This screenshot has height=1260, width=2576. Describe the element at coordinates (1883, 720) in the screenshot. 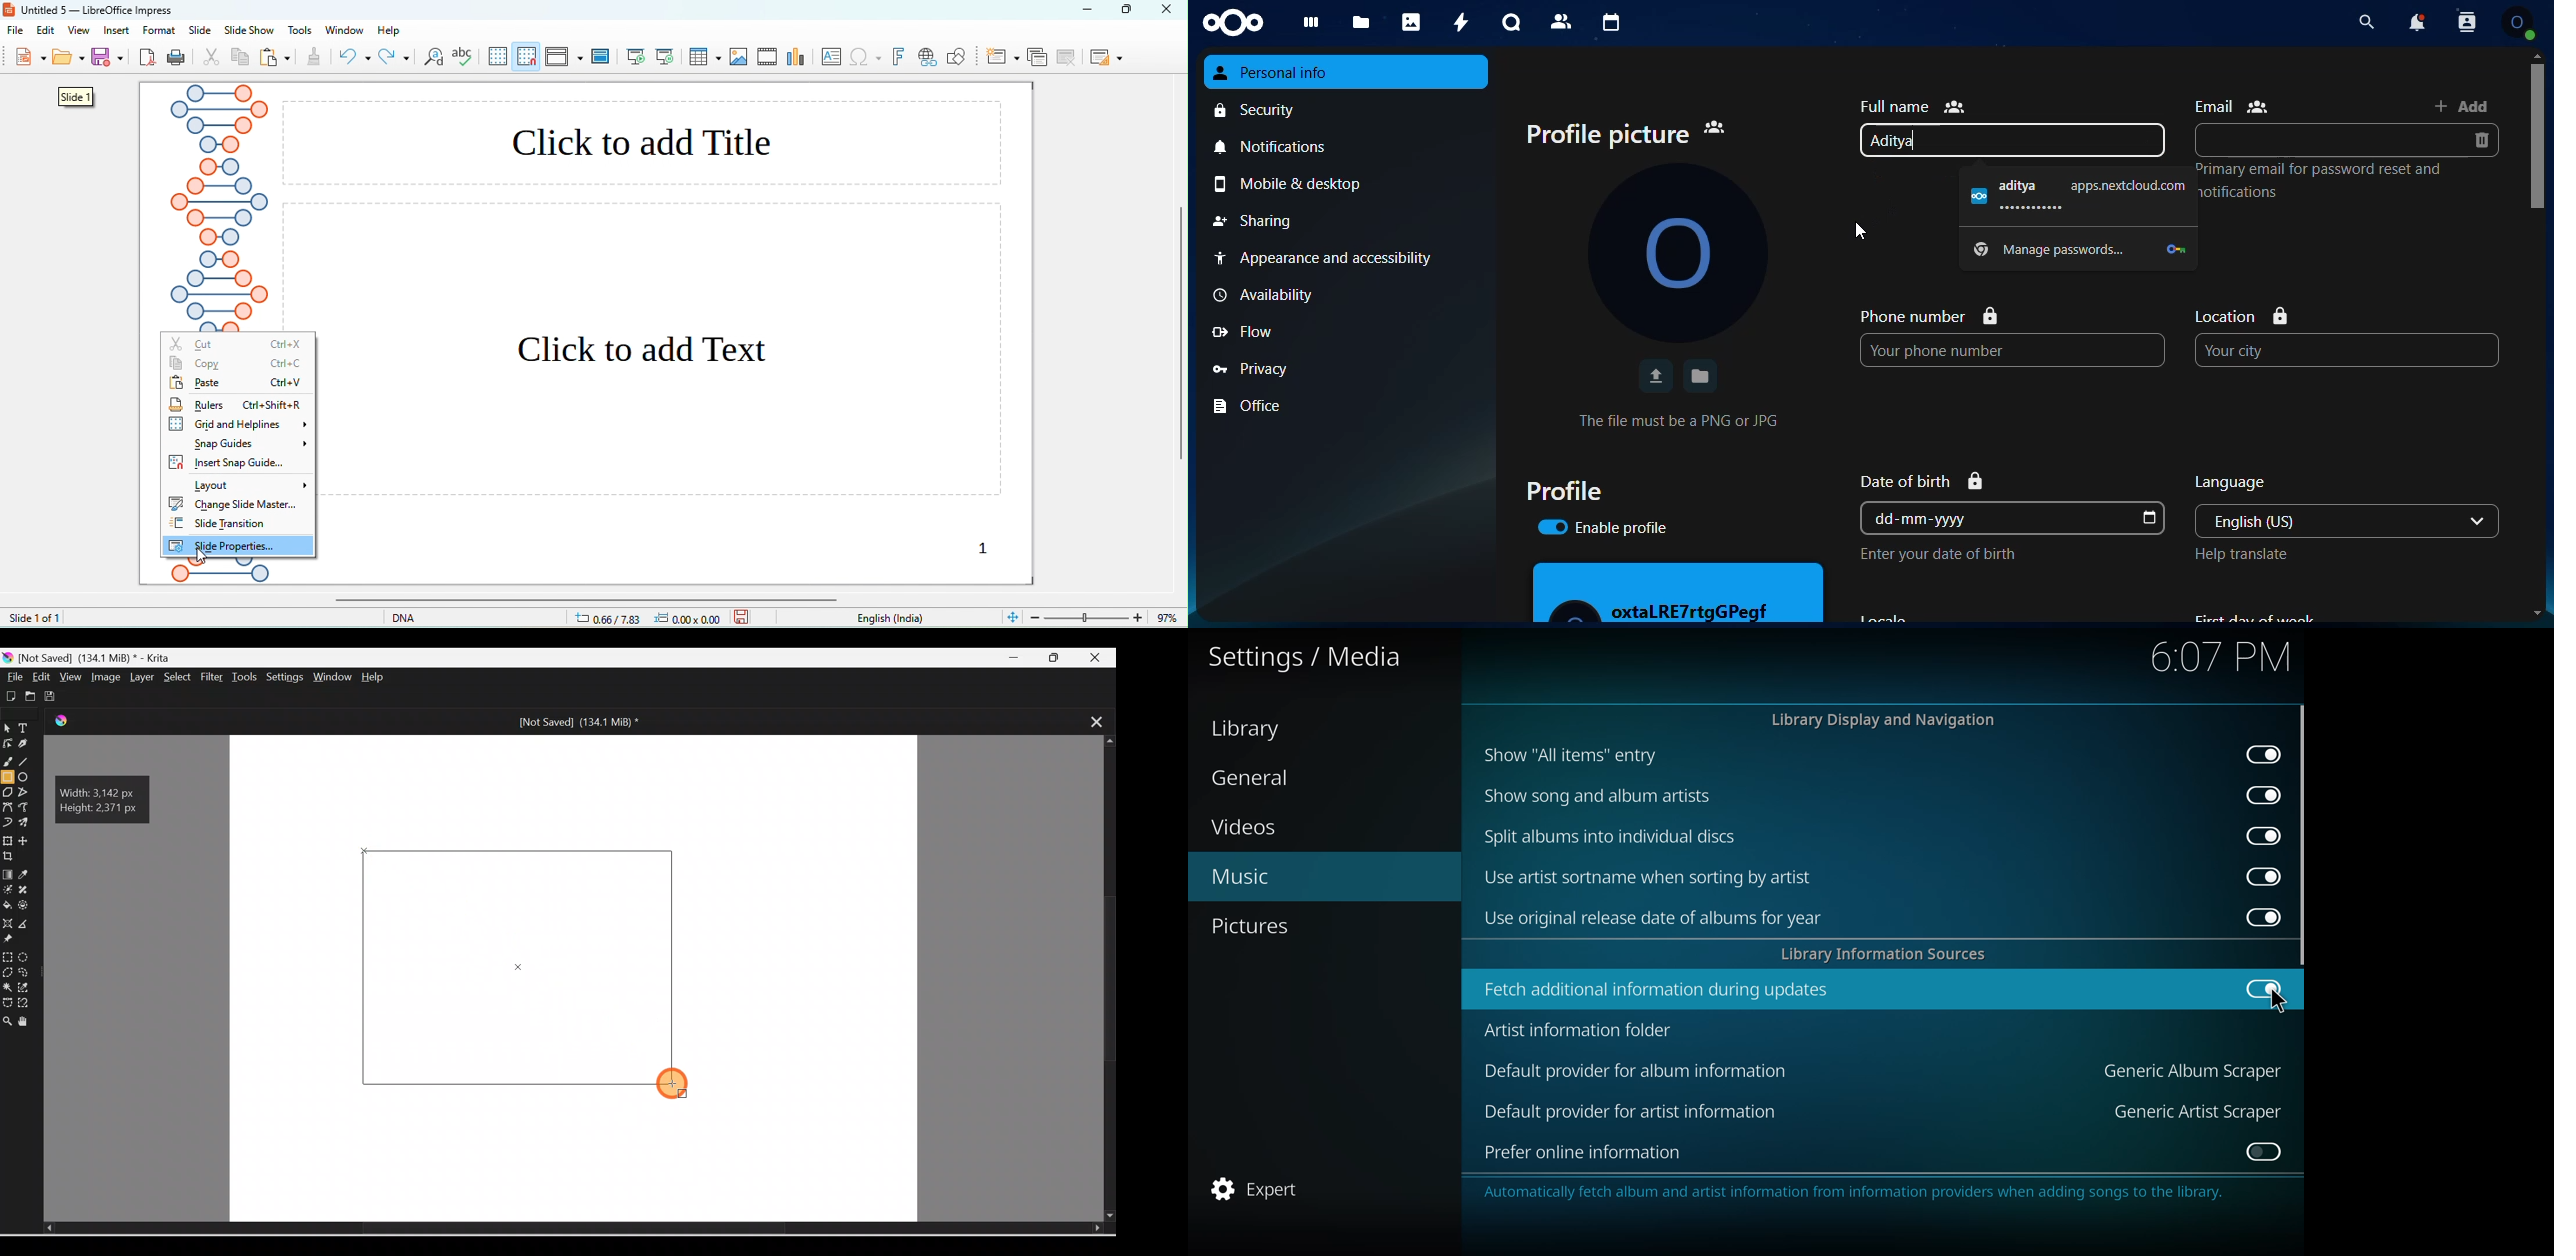

I see `library display and navigation` at that location.